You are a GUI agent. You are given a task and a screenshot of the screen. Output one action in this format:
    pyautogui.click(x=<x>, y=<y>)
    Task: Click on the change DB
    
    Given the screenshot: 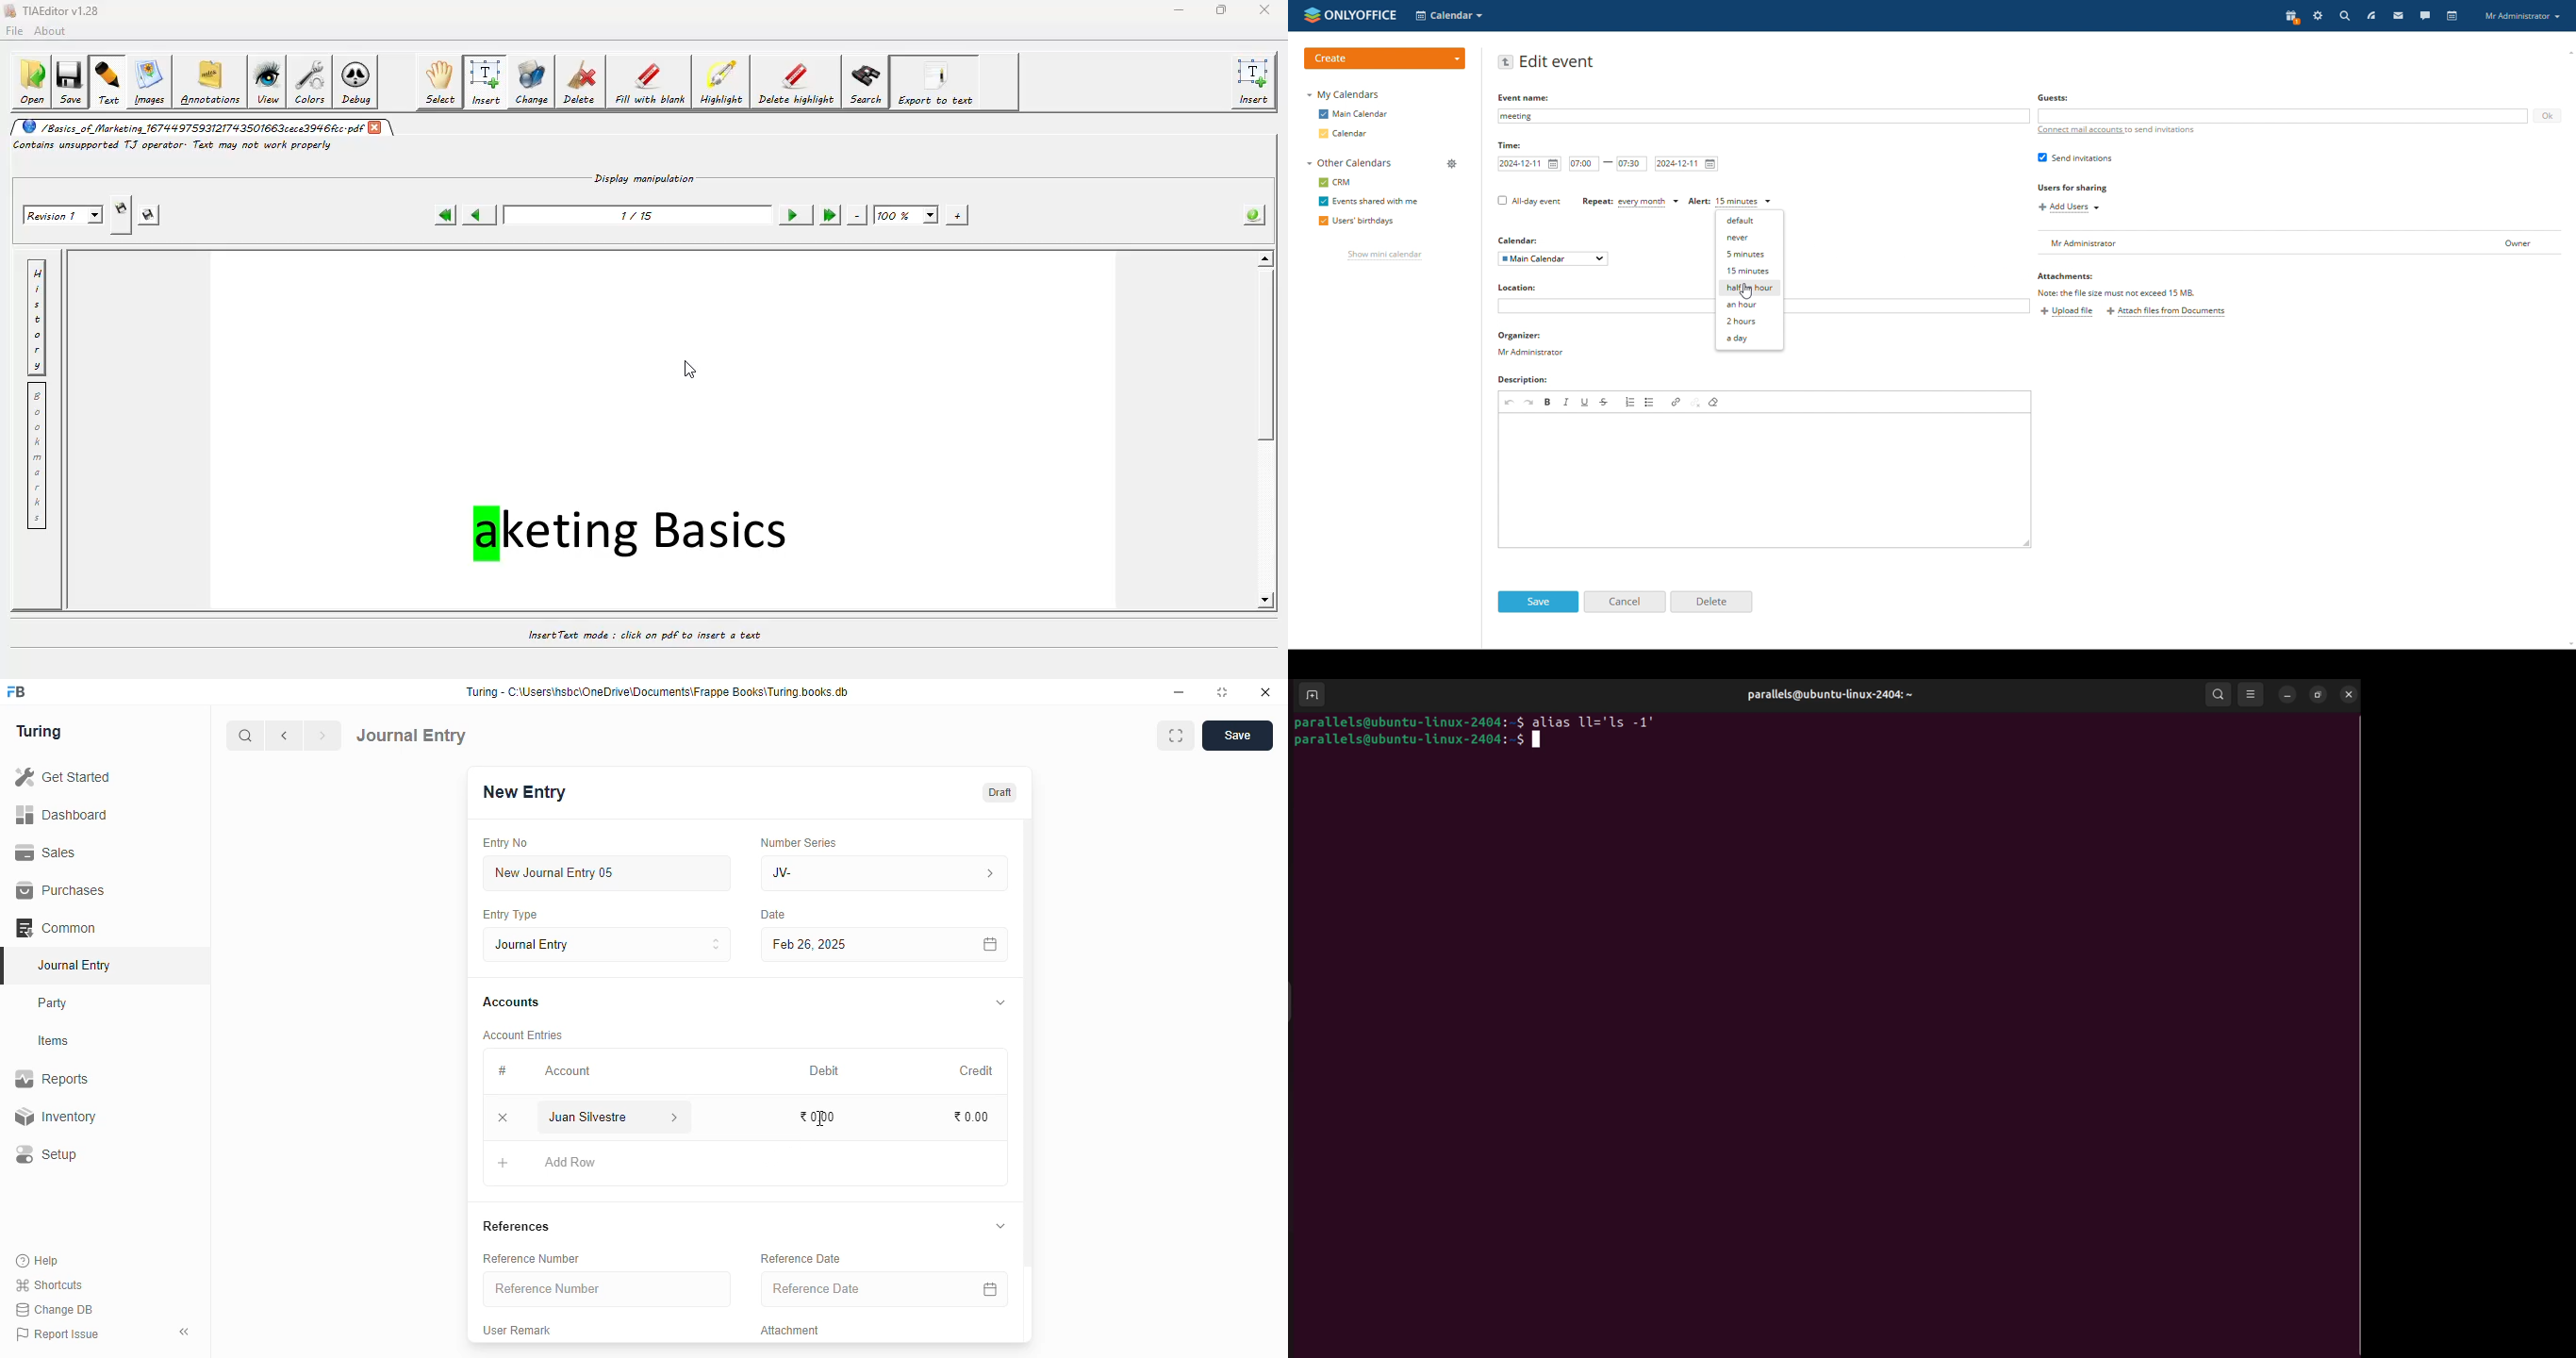 What is the action you would take?
    pyautogui.click(x=55, y=1310)
    